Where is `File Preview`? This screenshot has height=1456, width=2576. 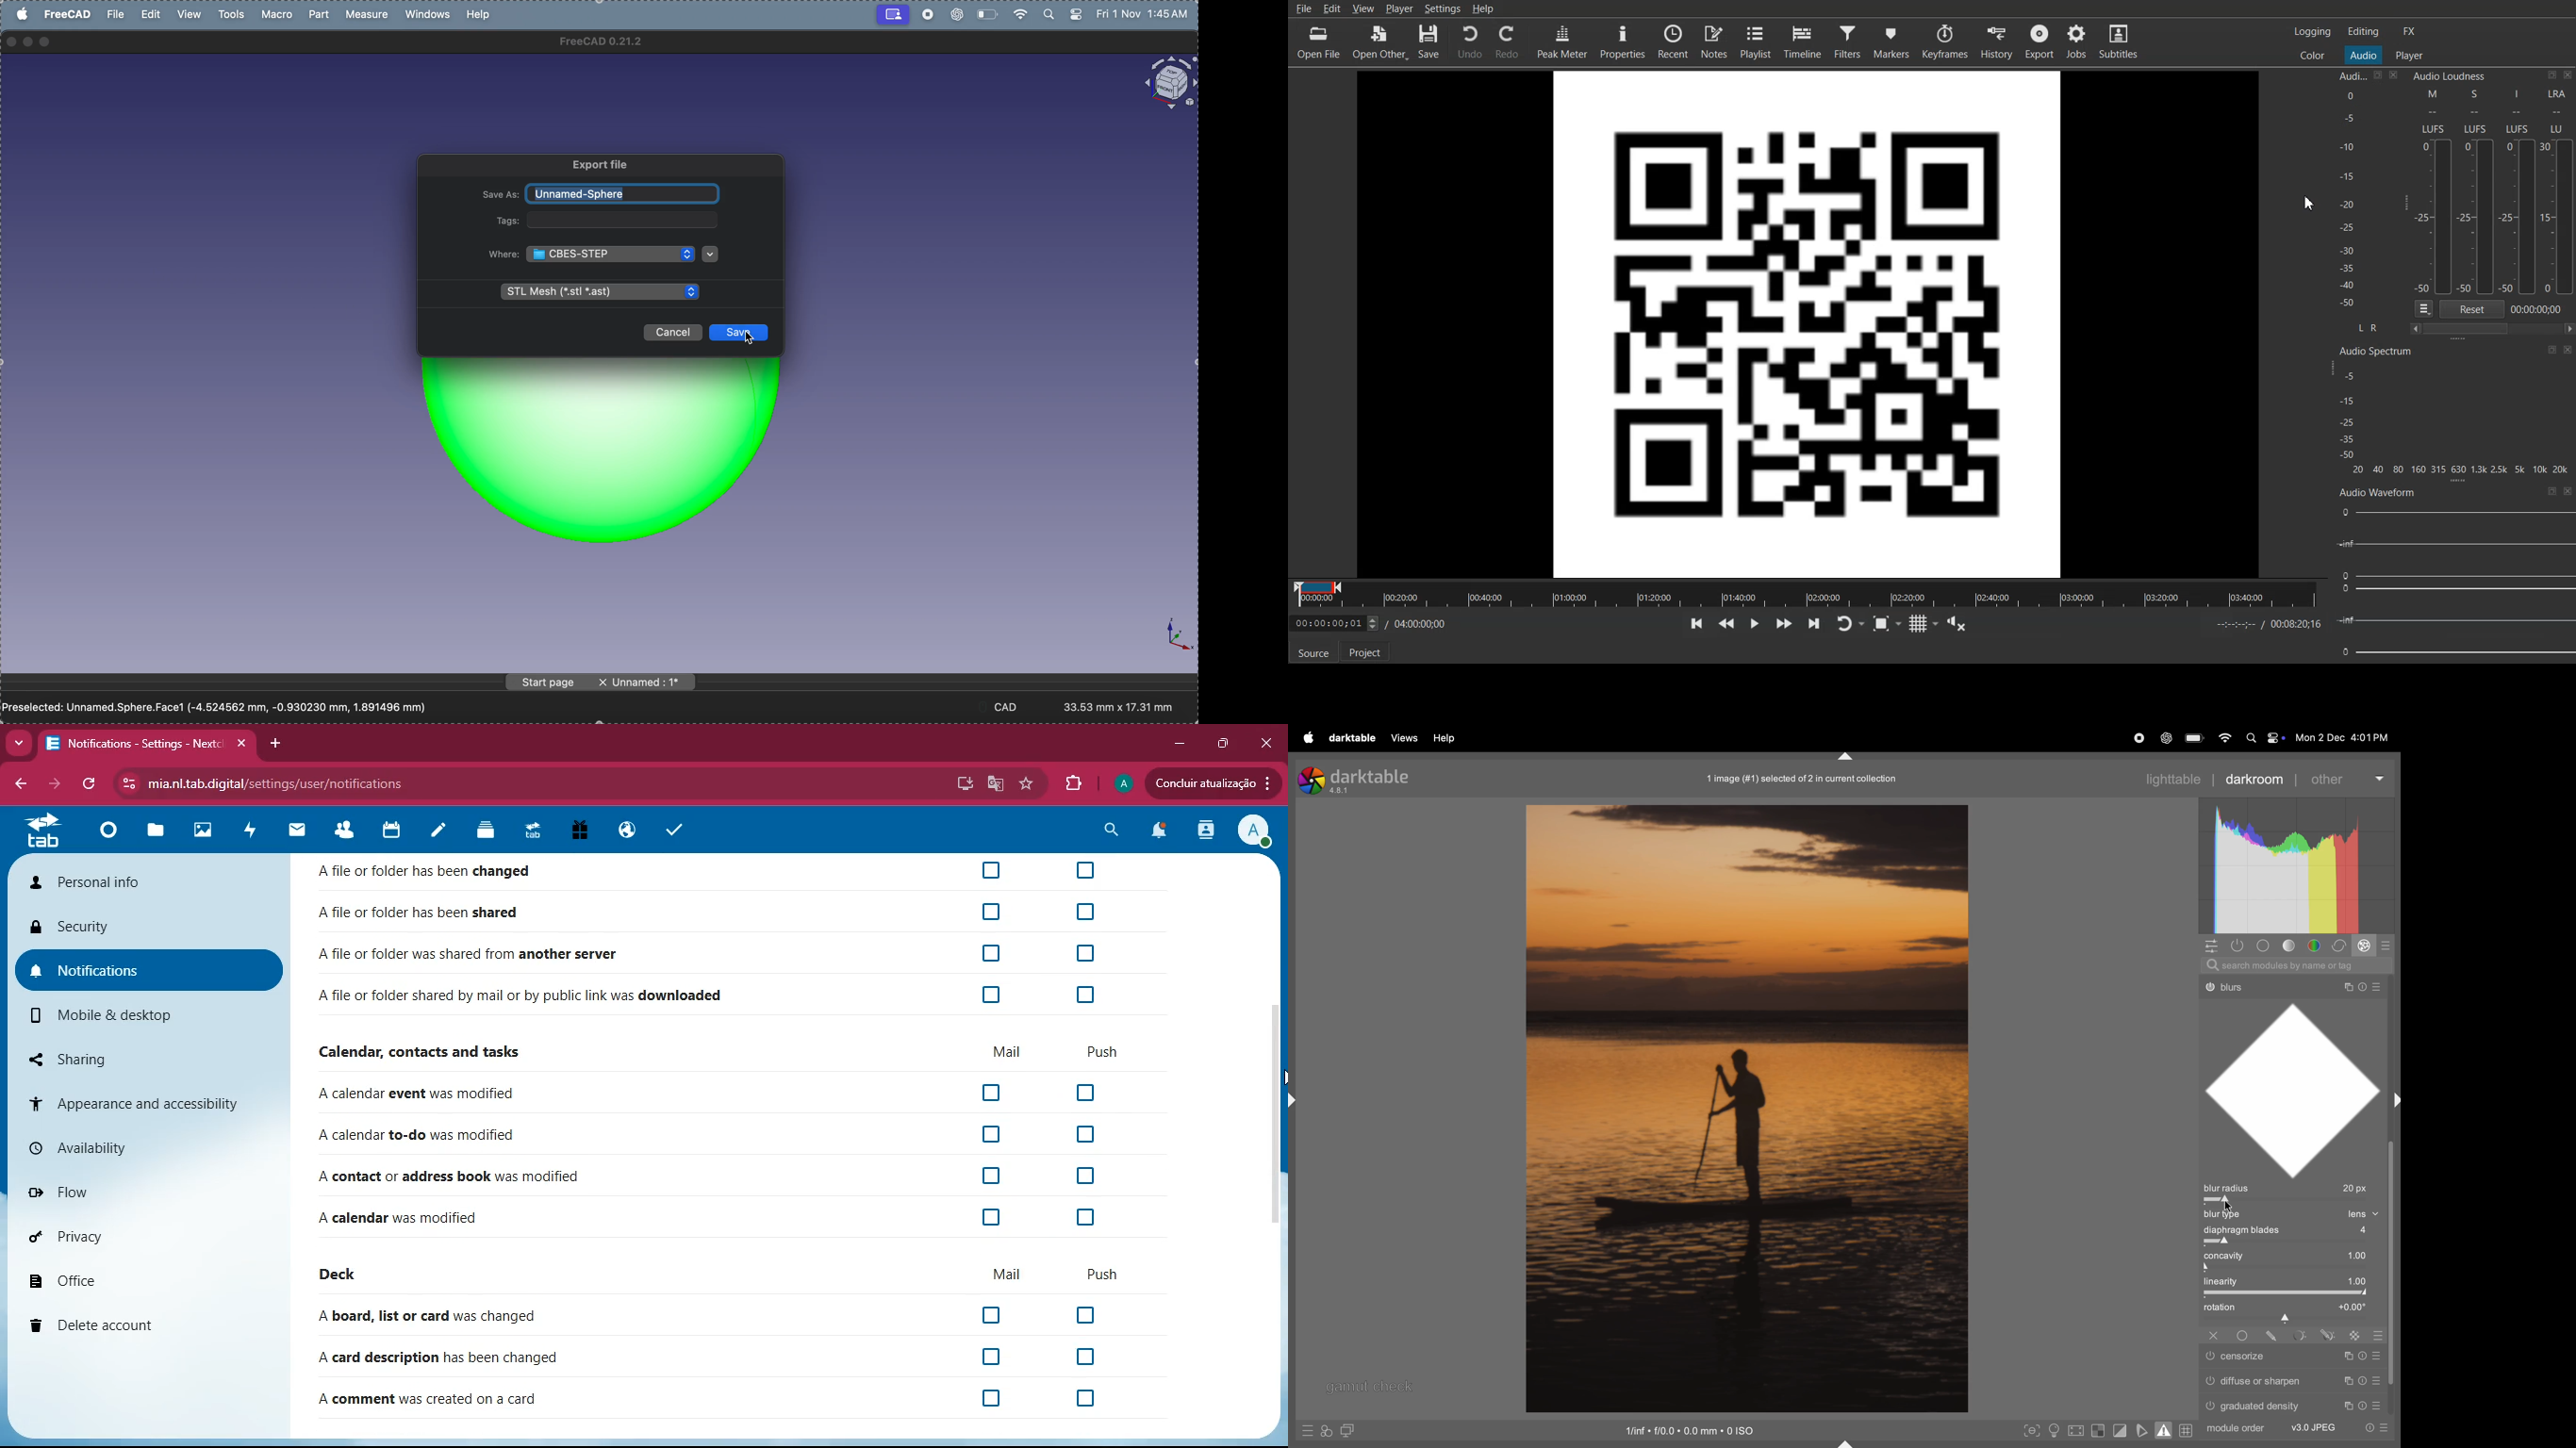
File Preview is located at coordinates (1808, 322).